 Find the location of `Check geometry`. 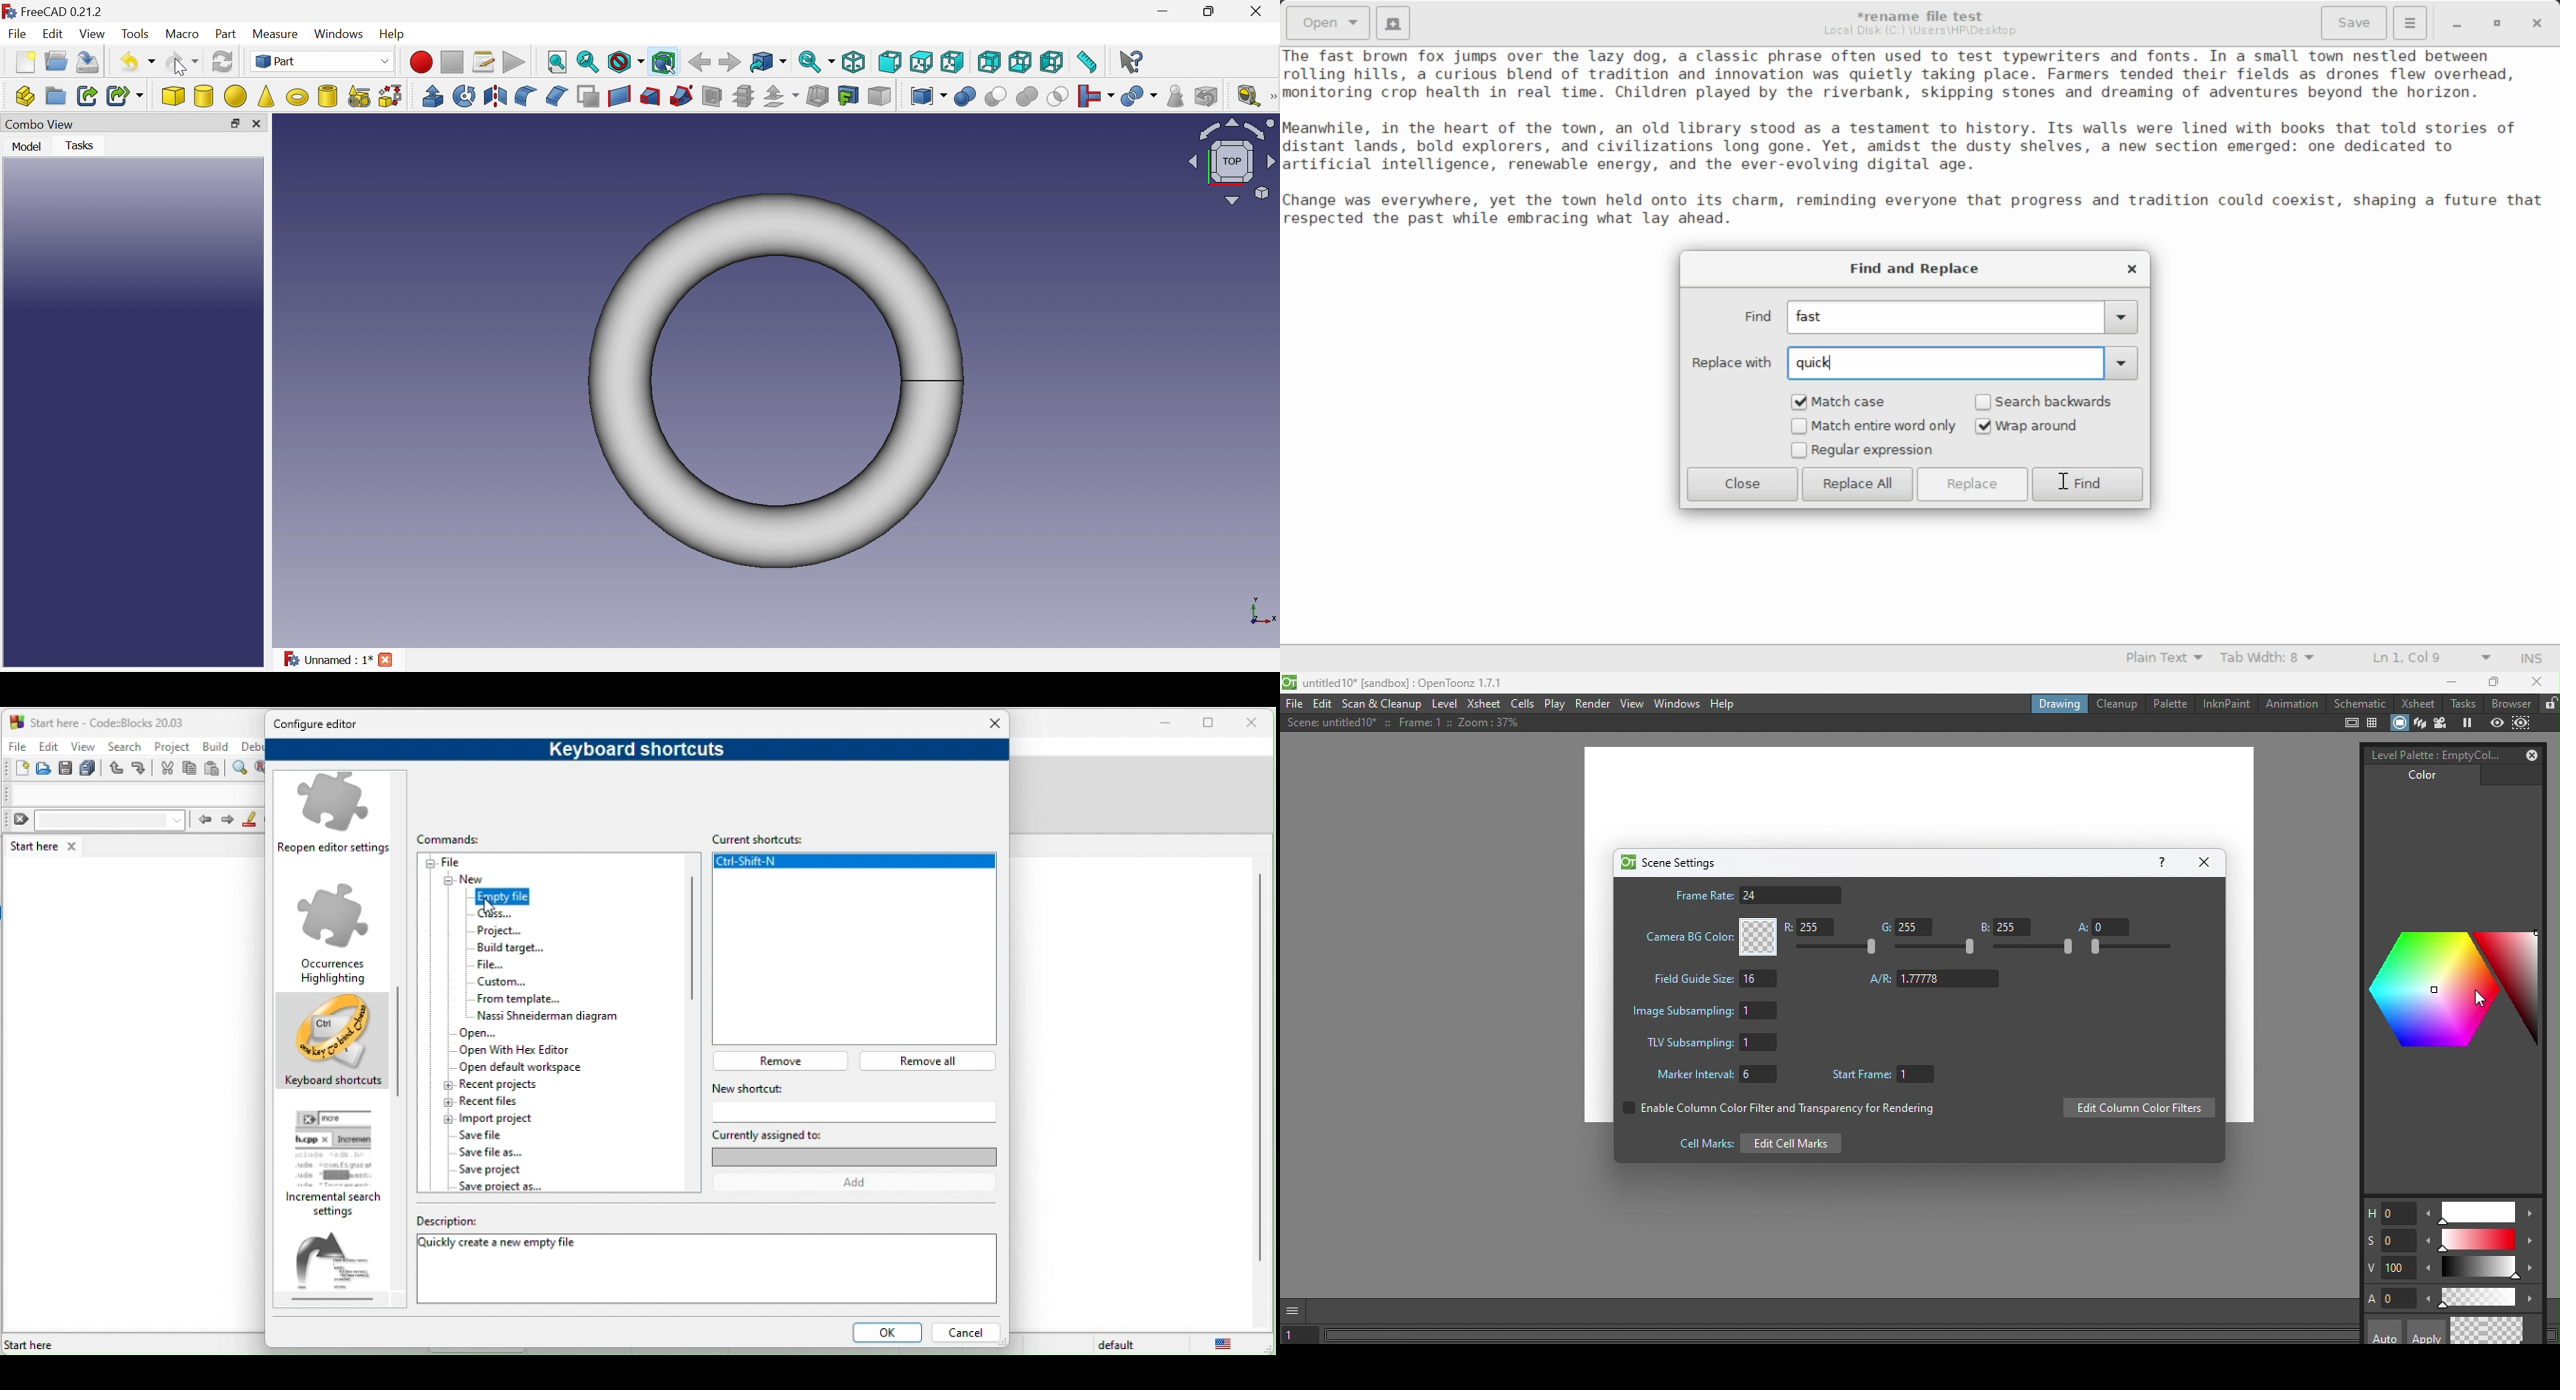

Check geometry is located at coordinates (1176, 96).